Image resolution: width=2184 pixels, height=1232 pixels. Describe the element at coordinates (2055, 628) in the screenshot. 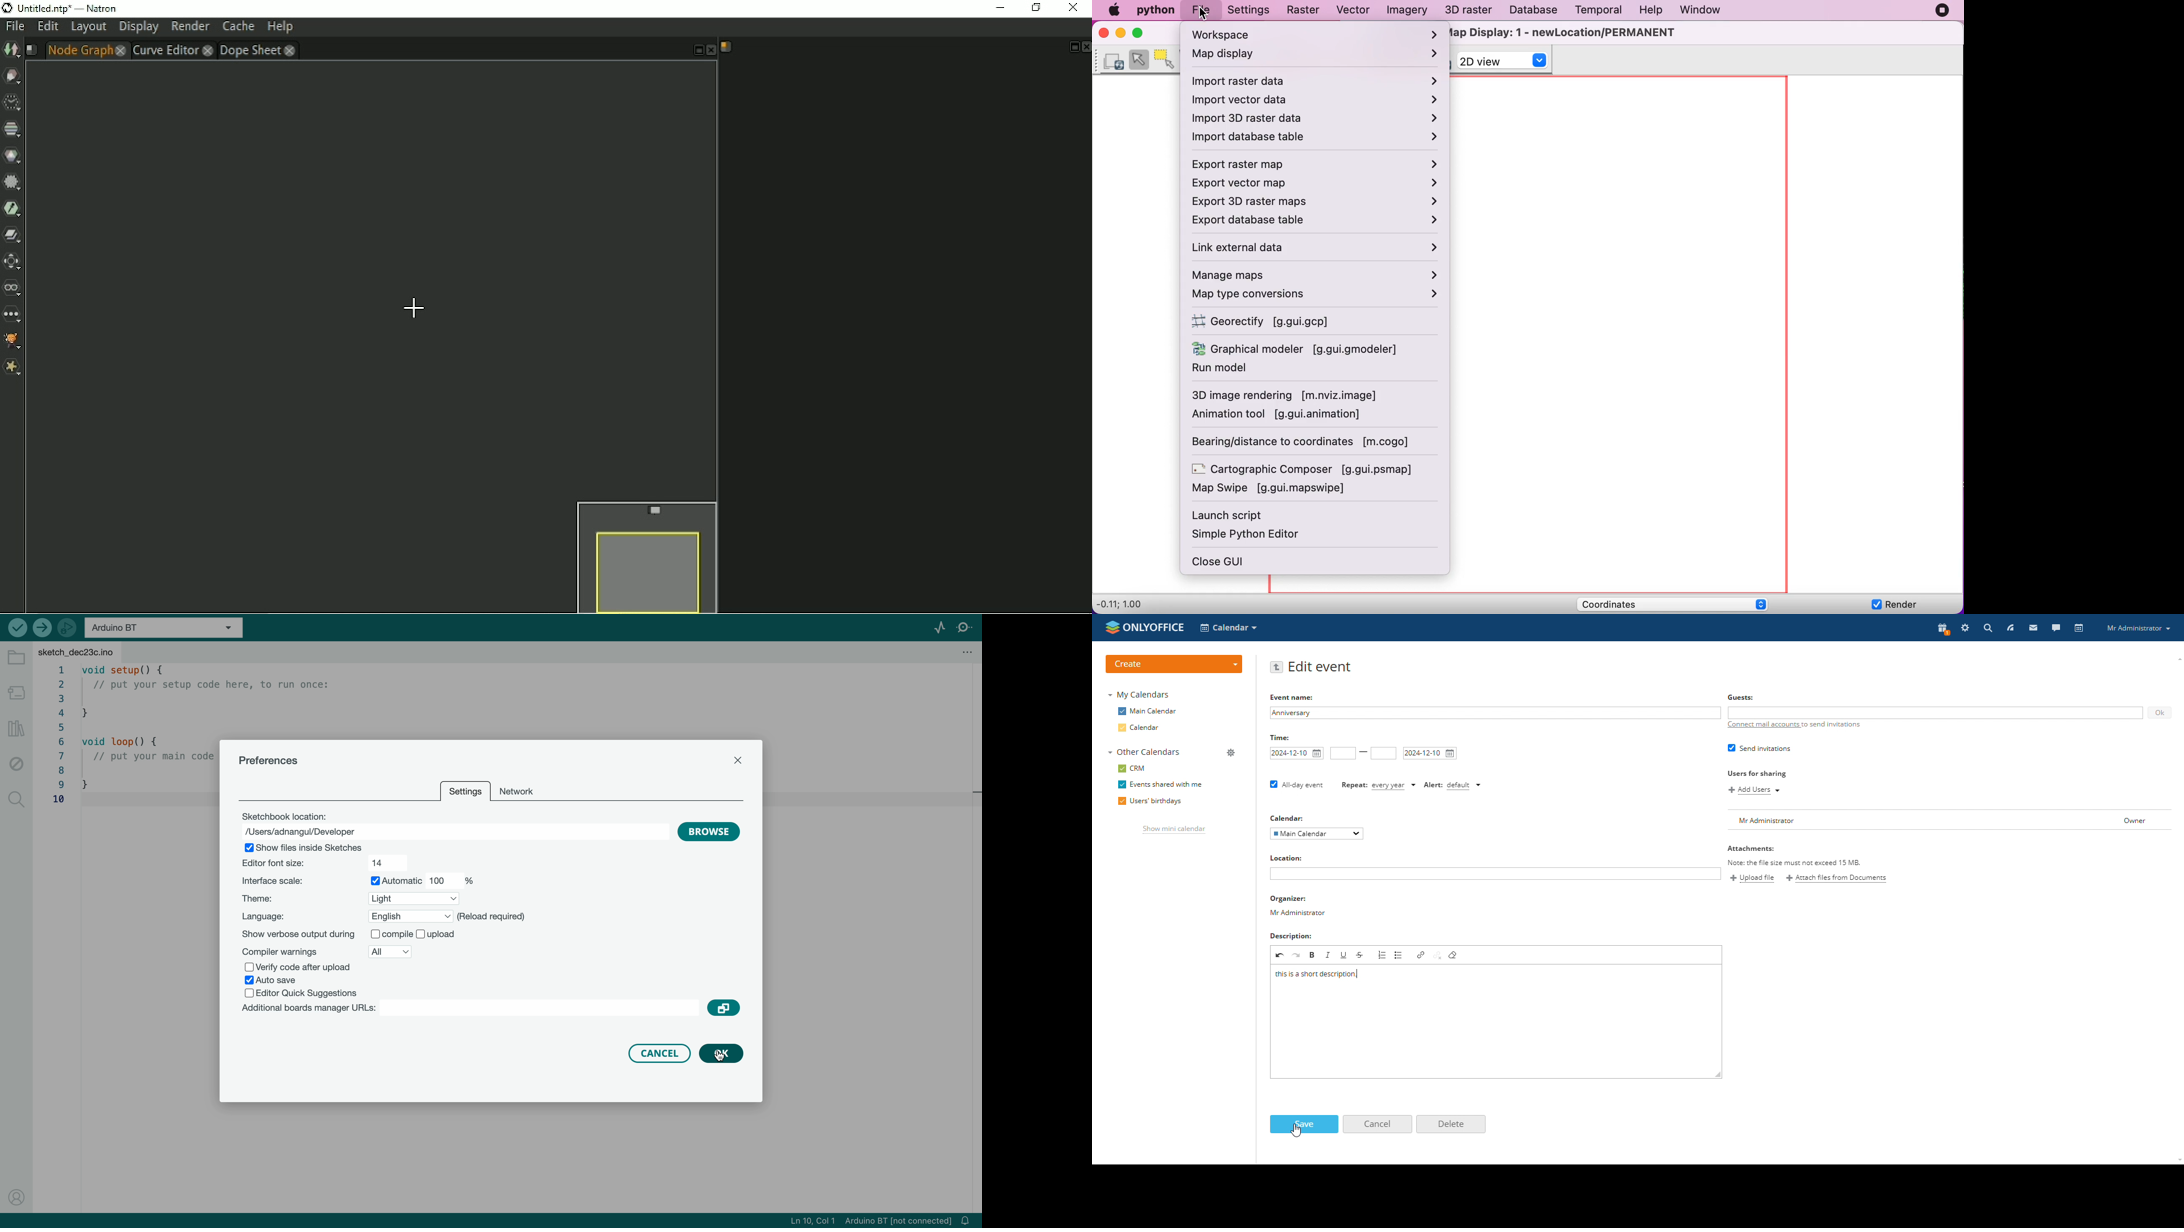

I see `talk` at that location.